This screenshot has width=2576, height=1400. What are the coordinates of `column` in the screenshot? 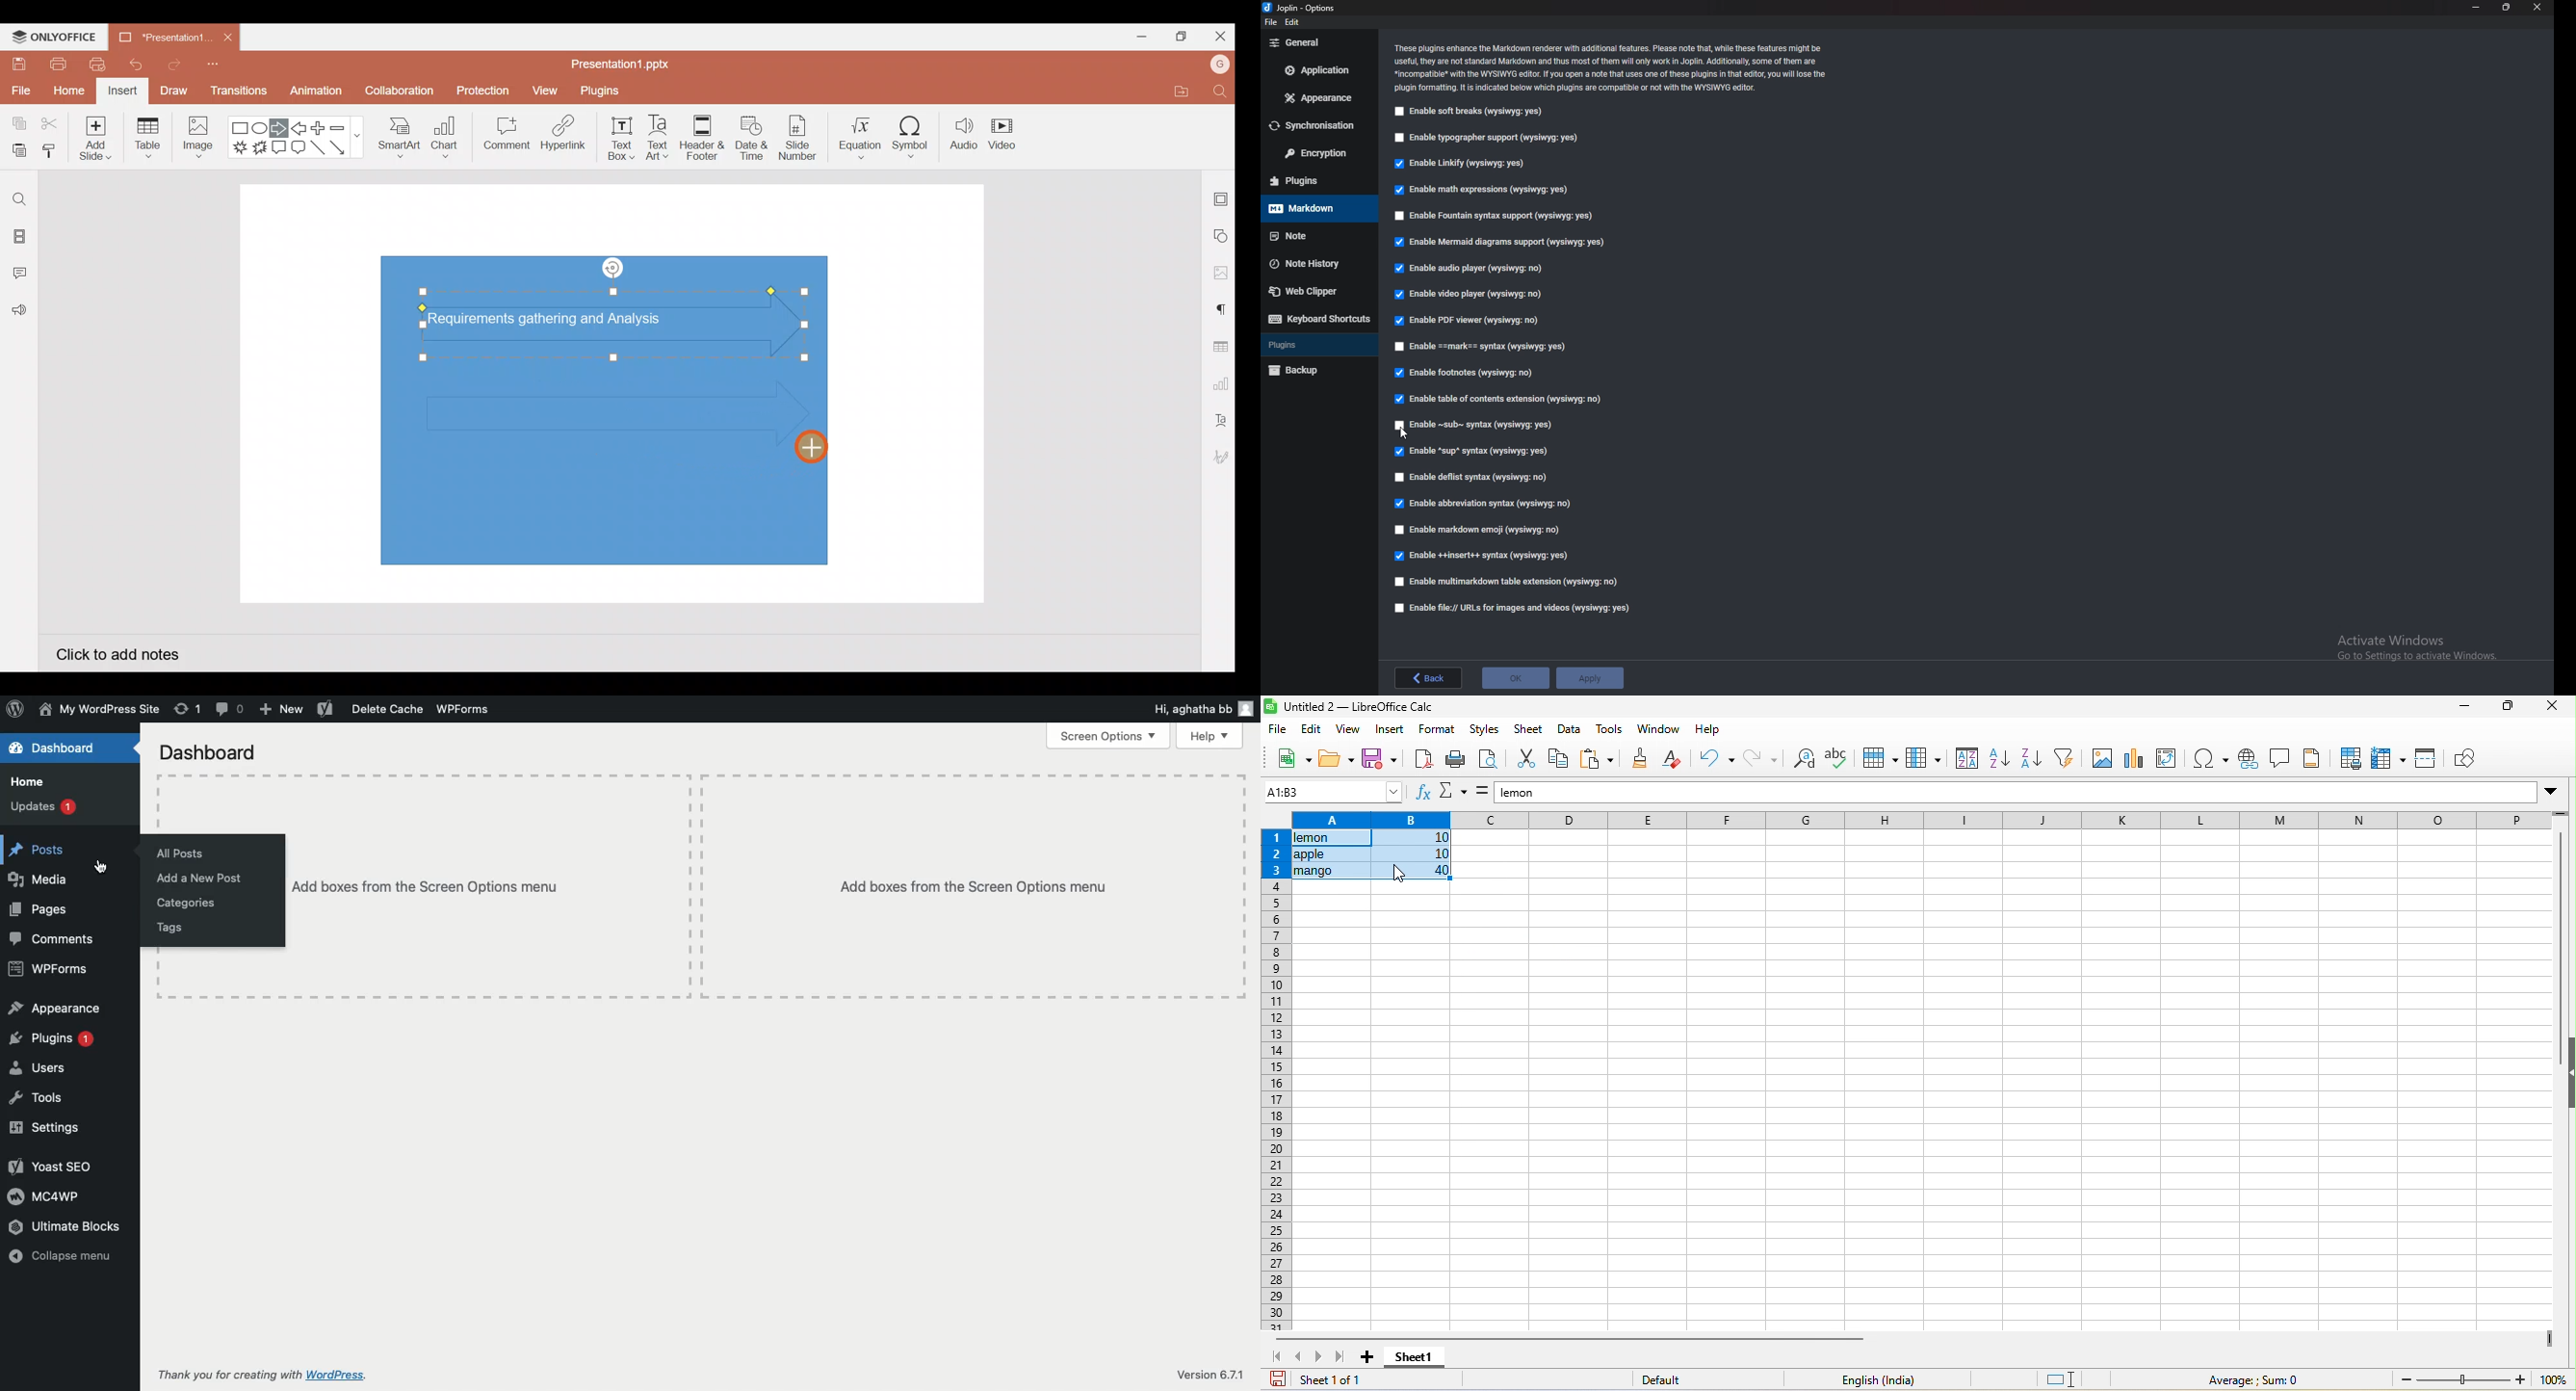 It's located at (1924, 759).